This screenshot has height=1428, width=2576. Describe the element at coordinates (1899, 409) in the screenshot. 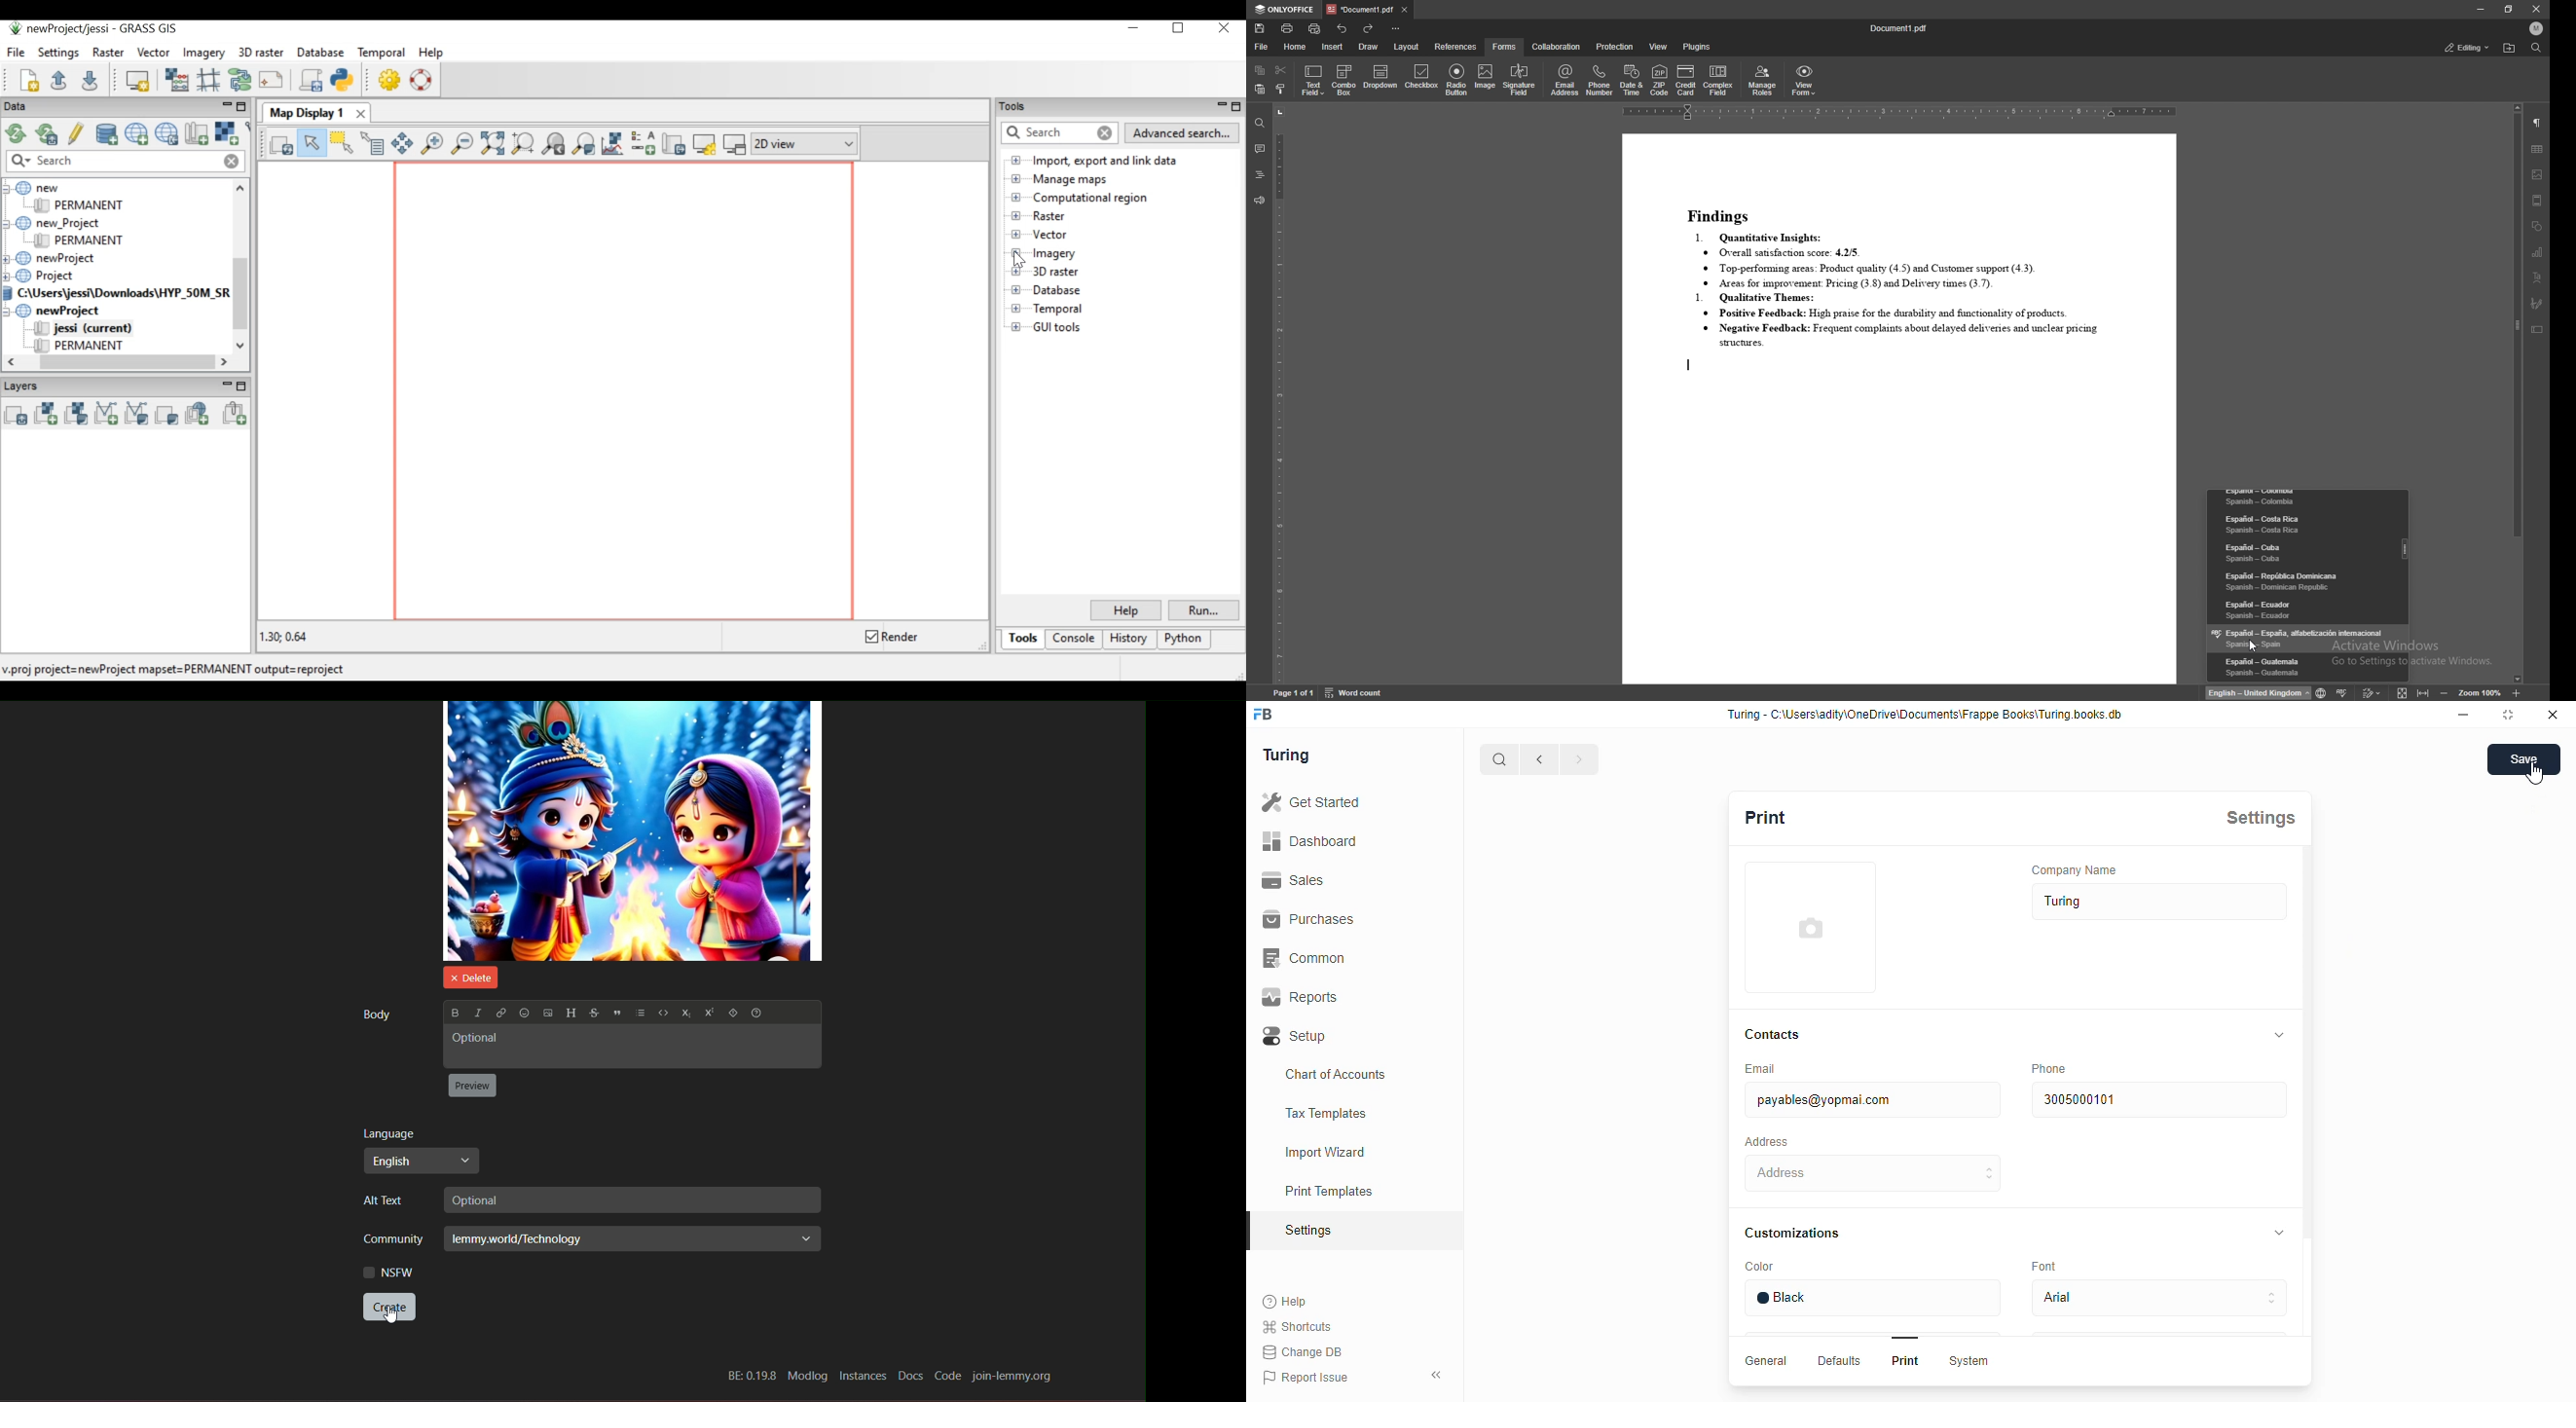

I see `document` at that location.